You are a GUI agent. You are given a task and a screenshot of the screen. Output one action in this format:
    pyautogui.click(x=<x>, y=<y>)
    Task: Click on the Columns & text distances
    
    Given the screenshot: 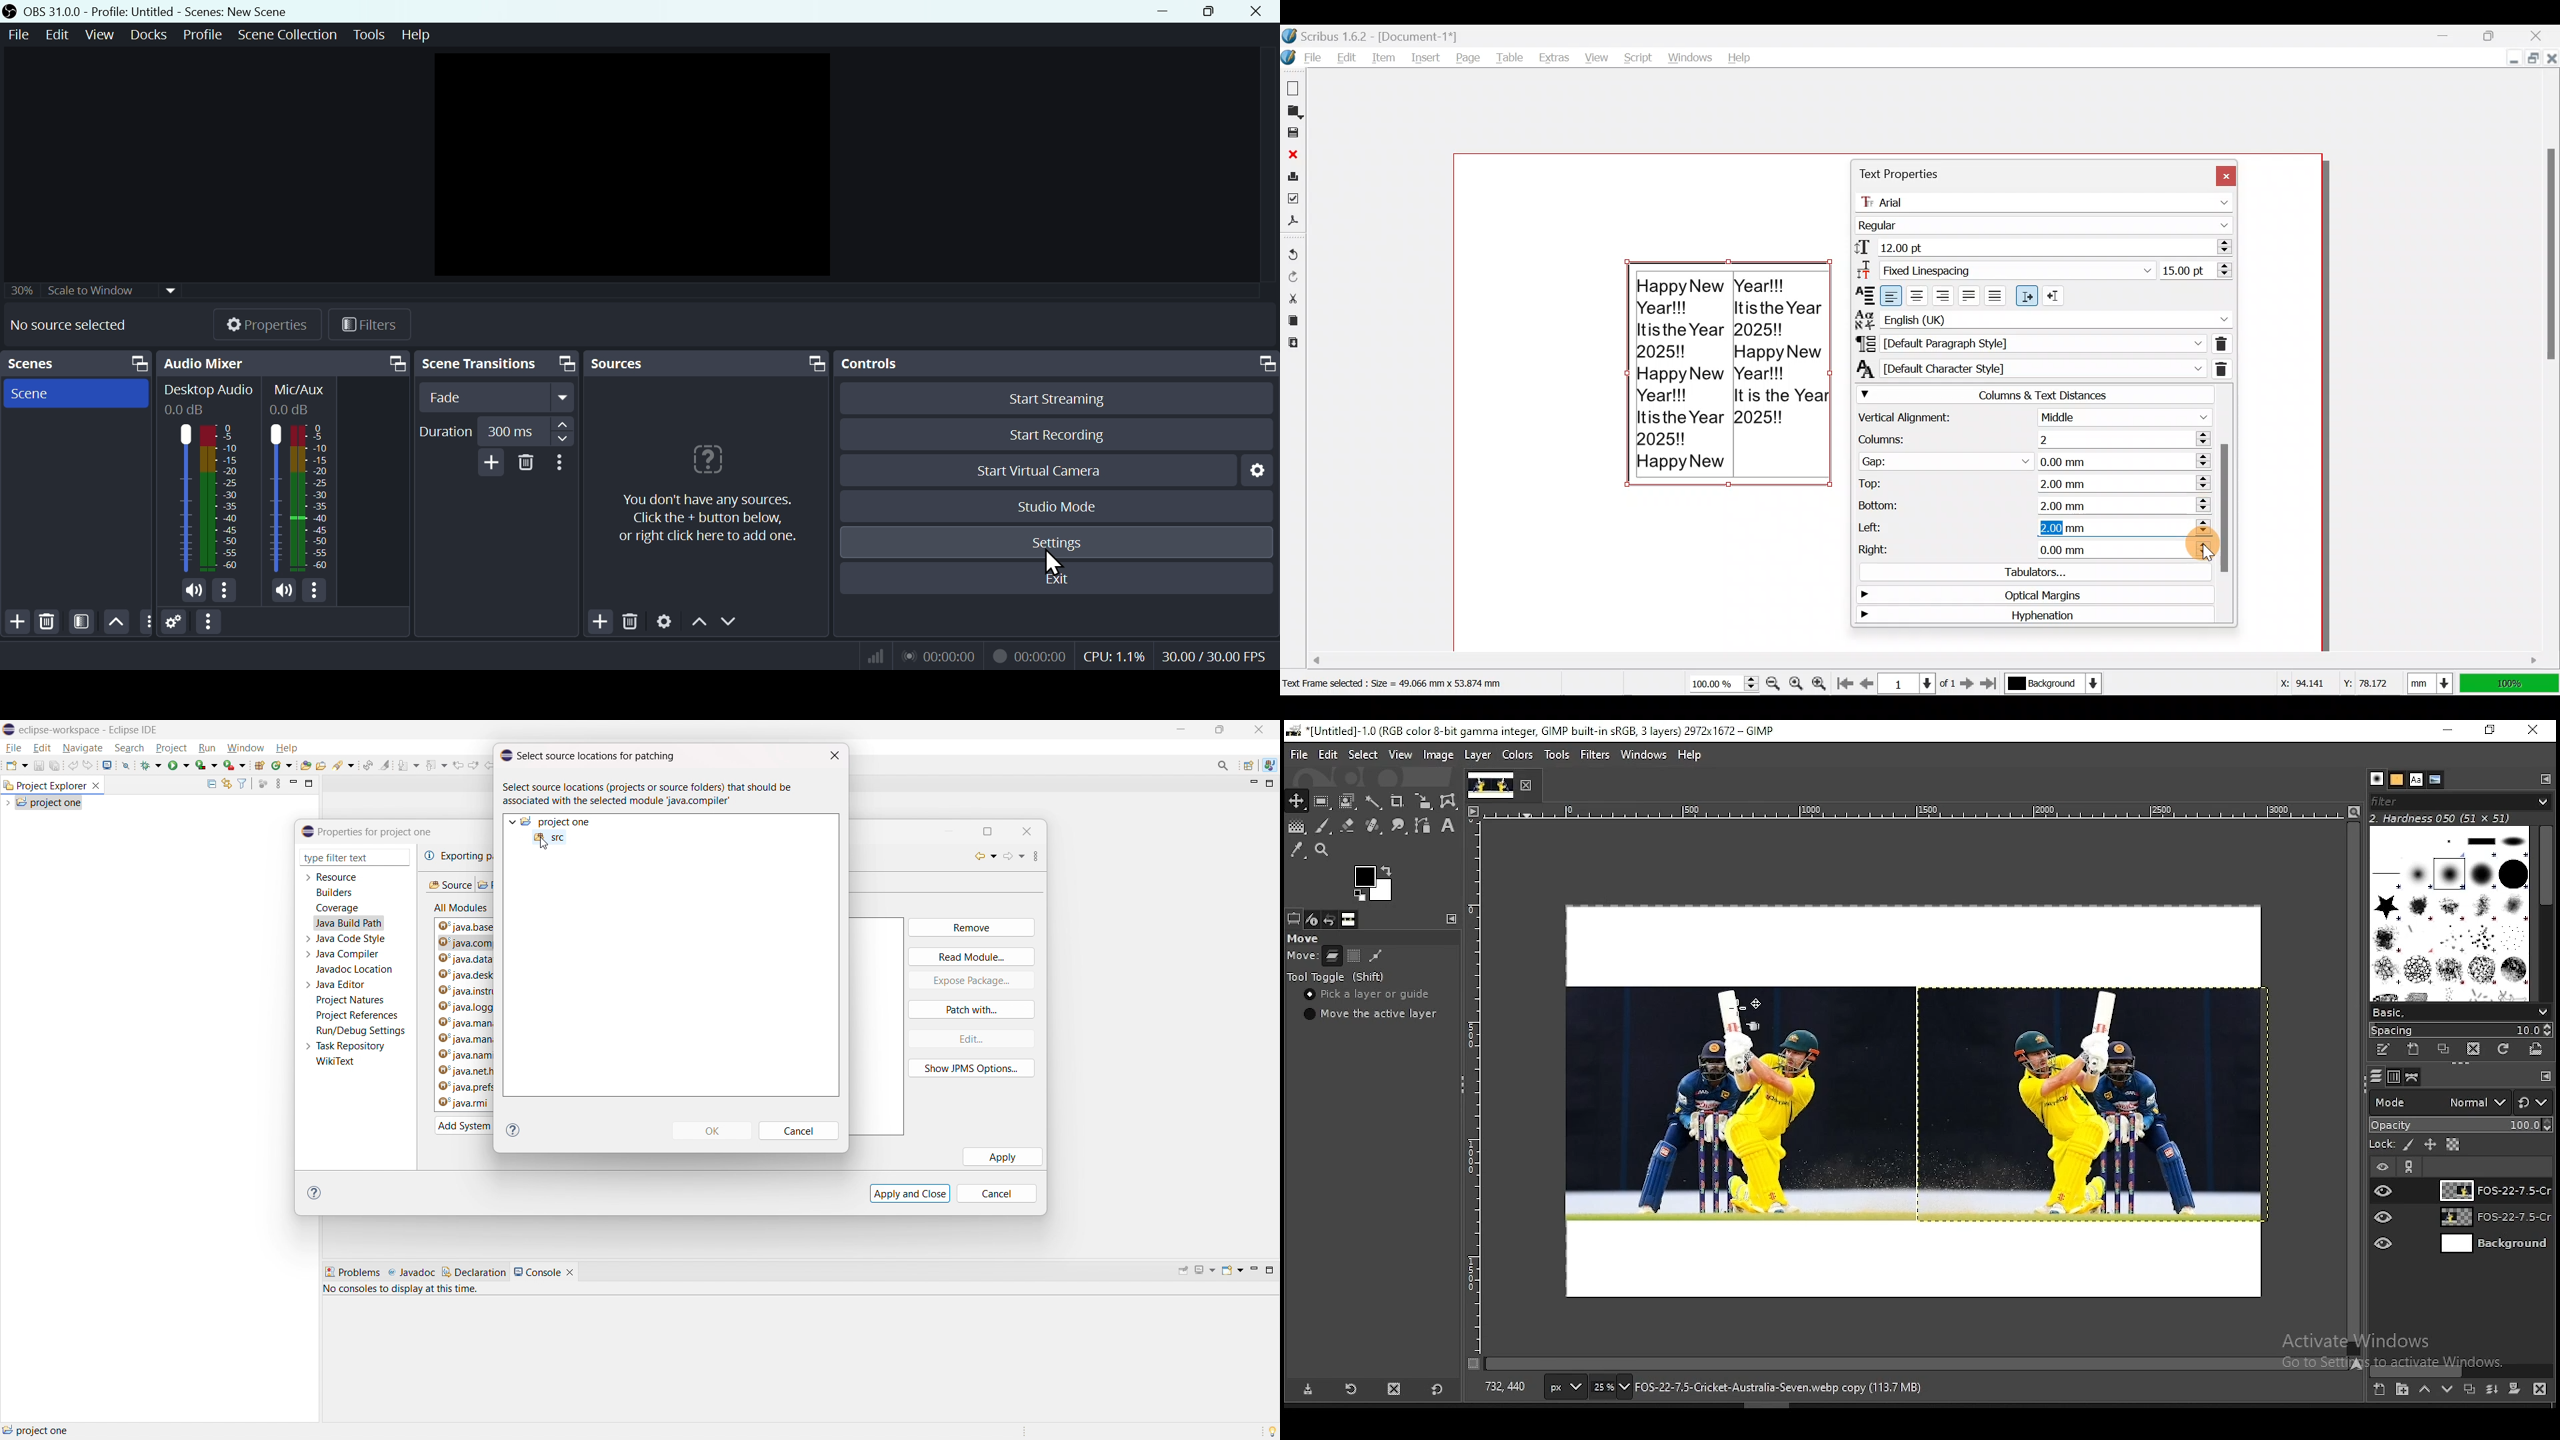 What is the action you would take?
    pyautogui.click(x=2033, y=395)
    